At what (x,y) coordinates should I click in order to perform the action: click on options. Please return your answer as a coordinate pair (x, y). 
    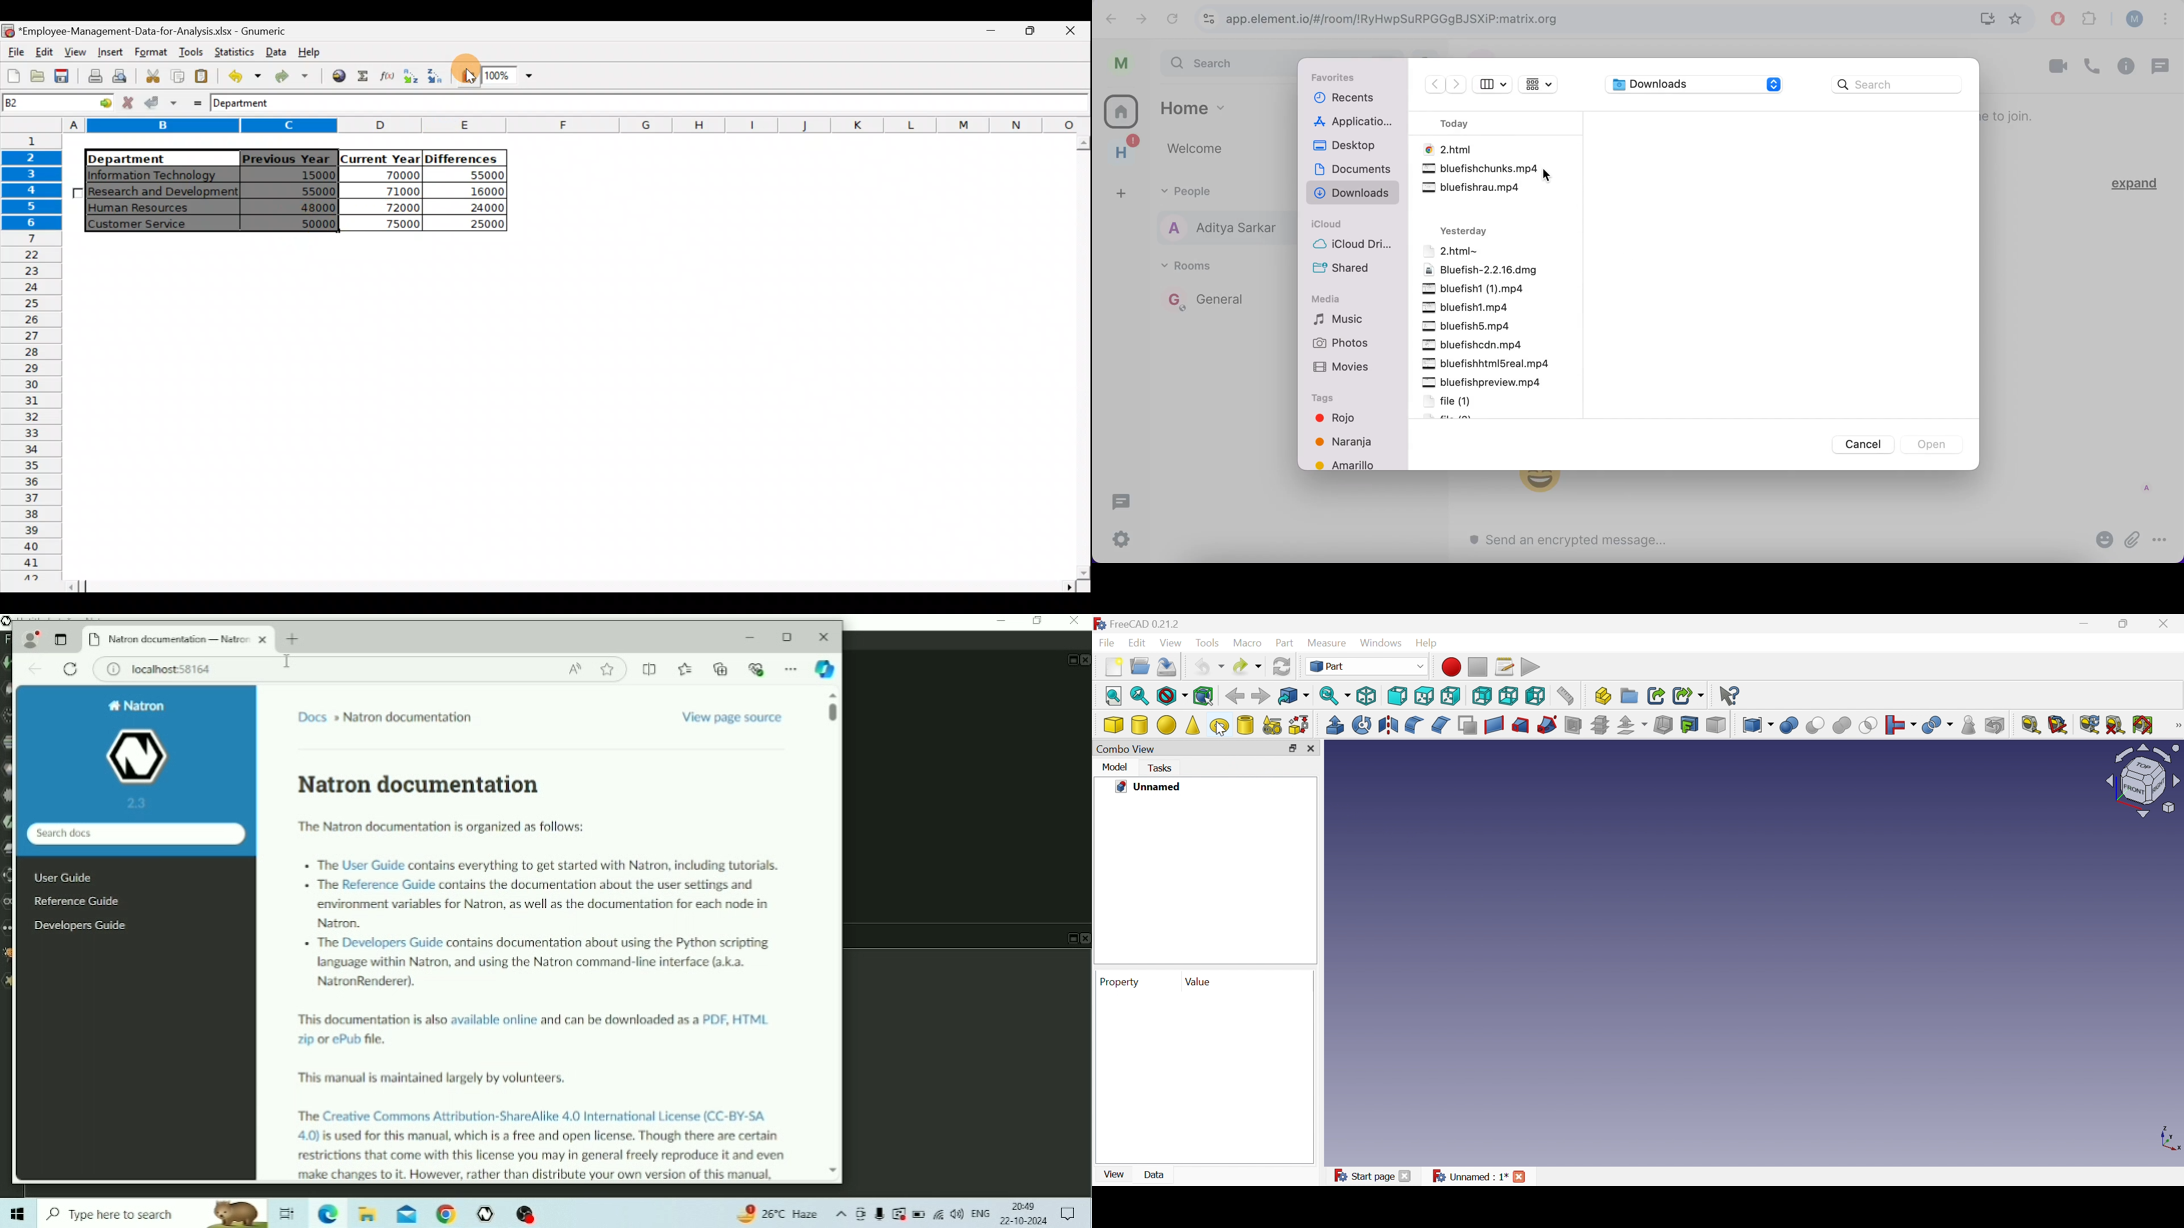
    Looking at the image, I should click on (2166, 544).